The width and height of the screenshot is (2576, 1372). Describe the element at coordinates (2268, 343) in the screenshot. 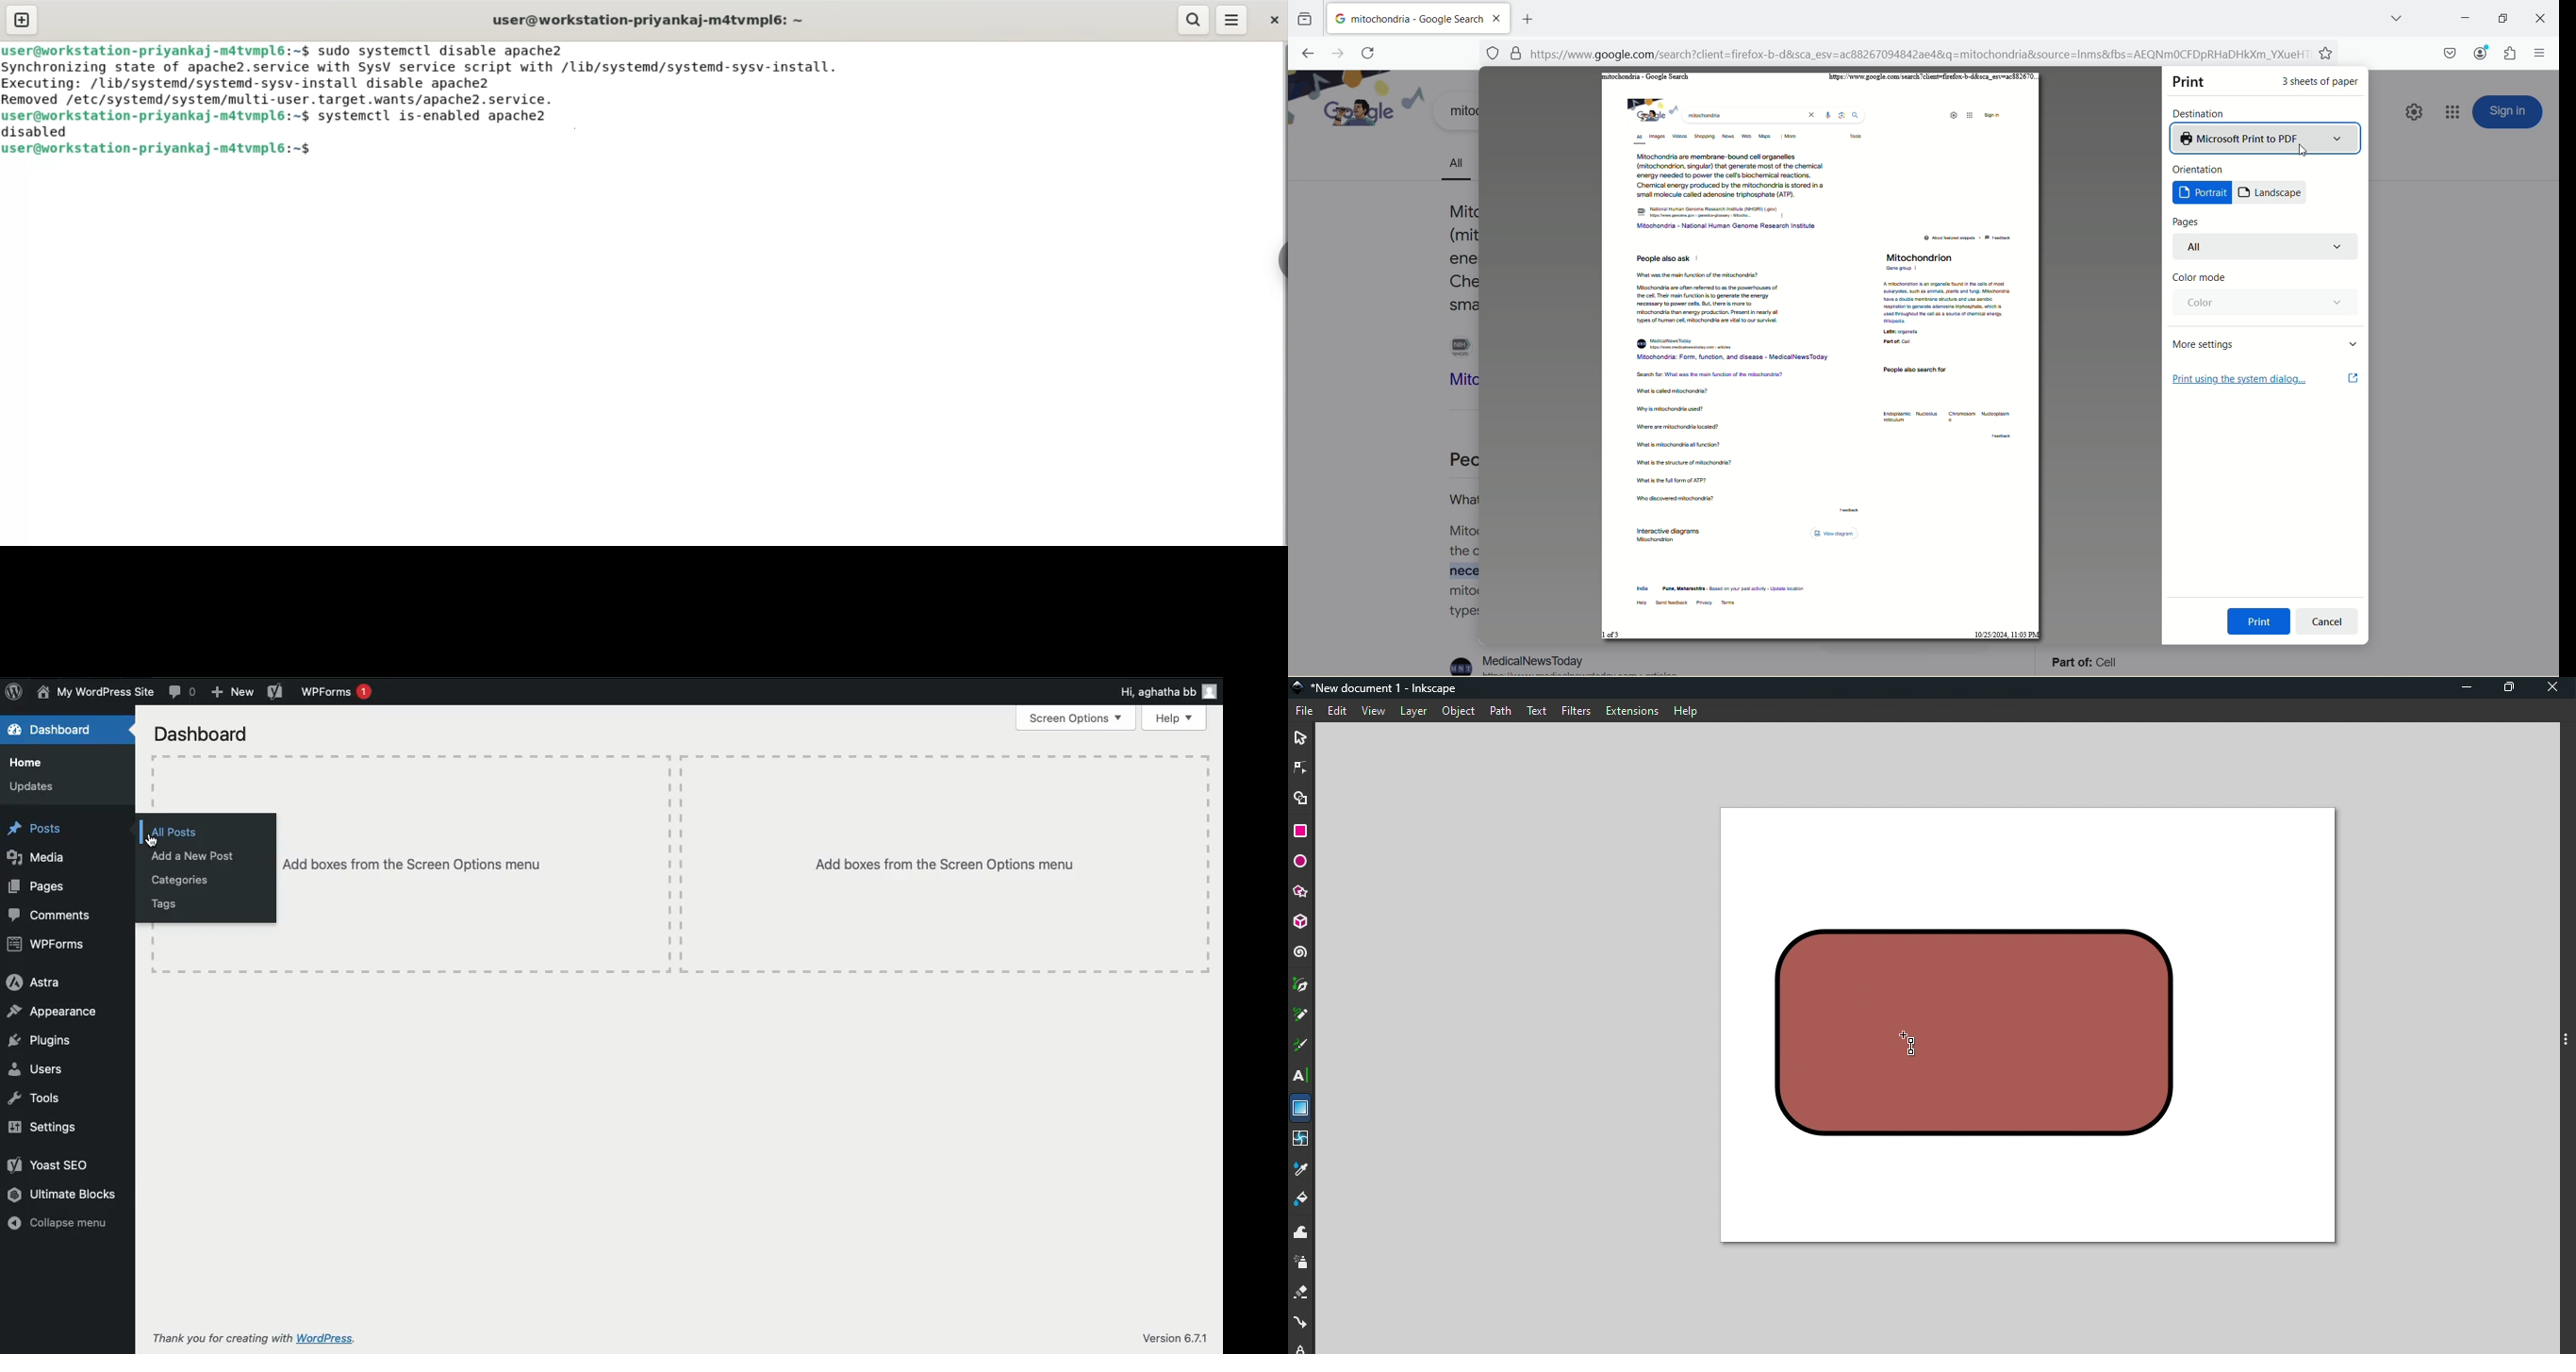

I see `more settings` at that location.